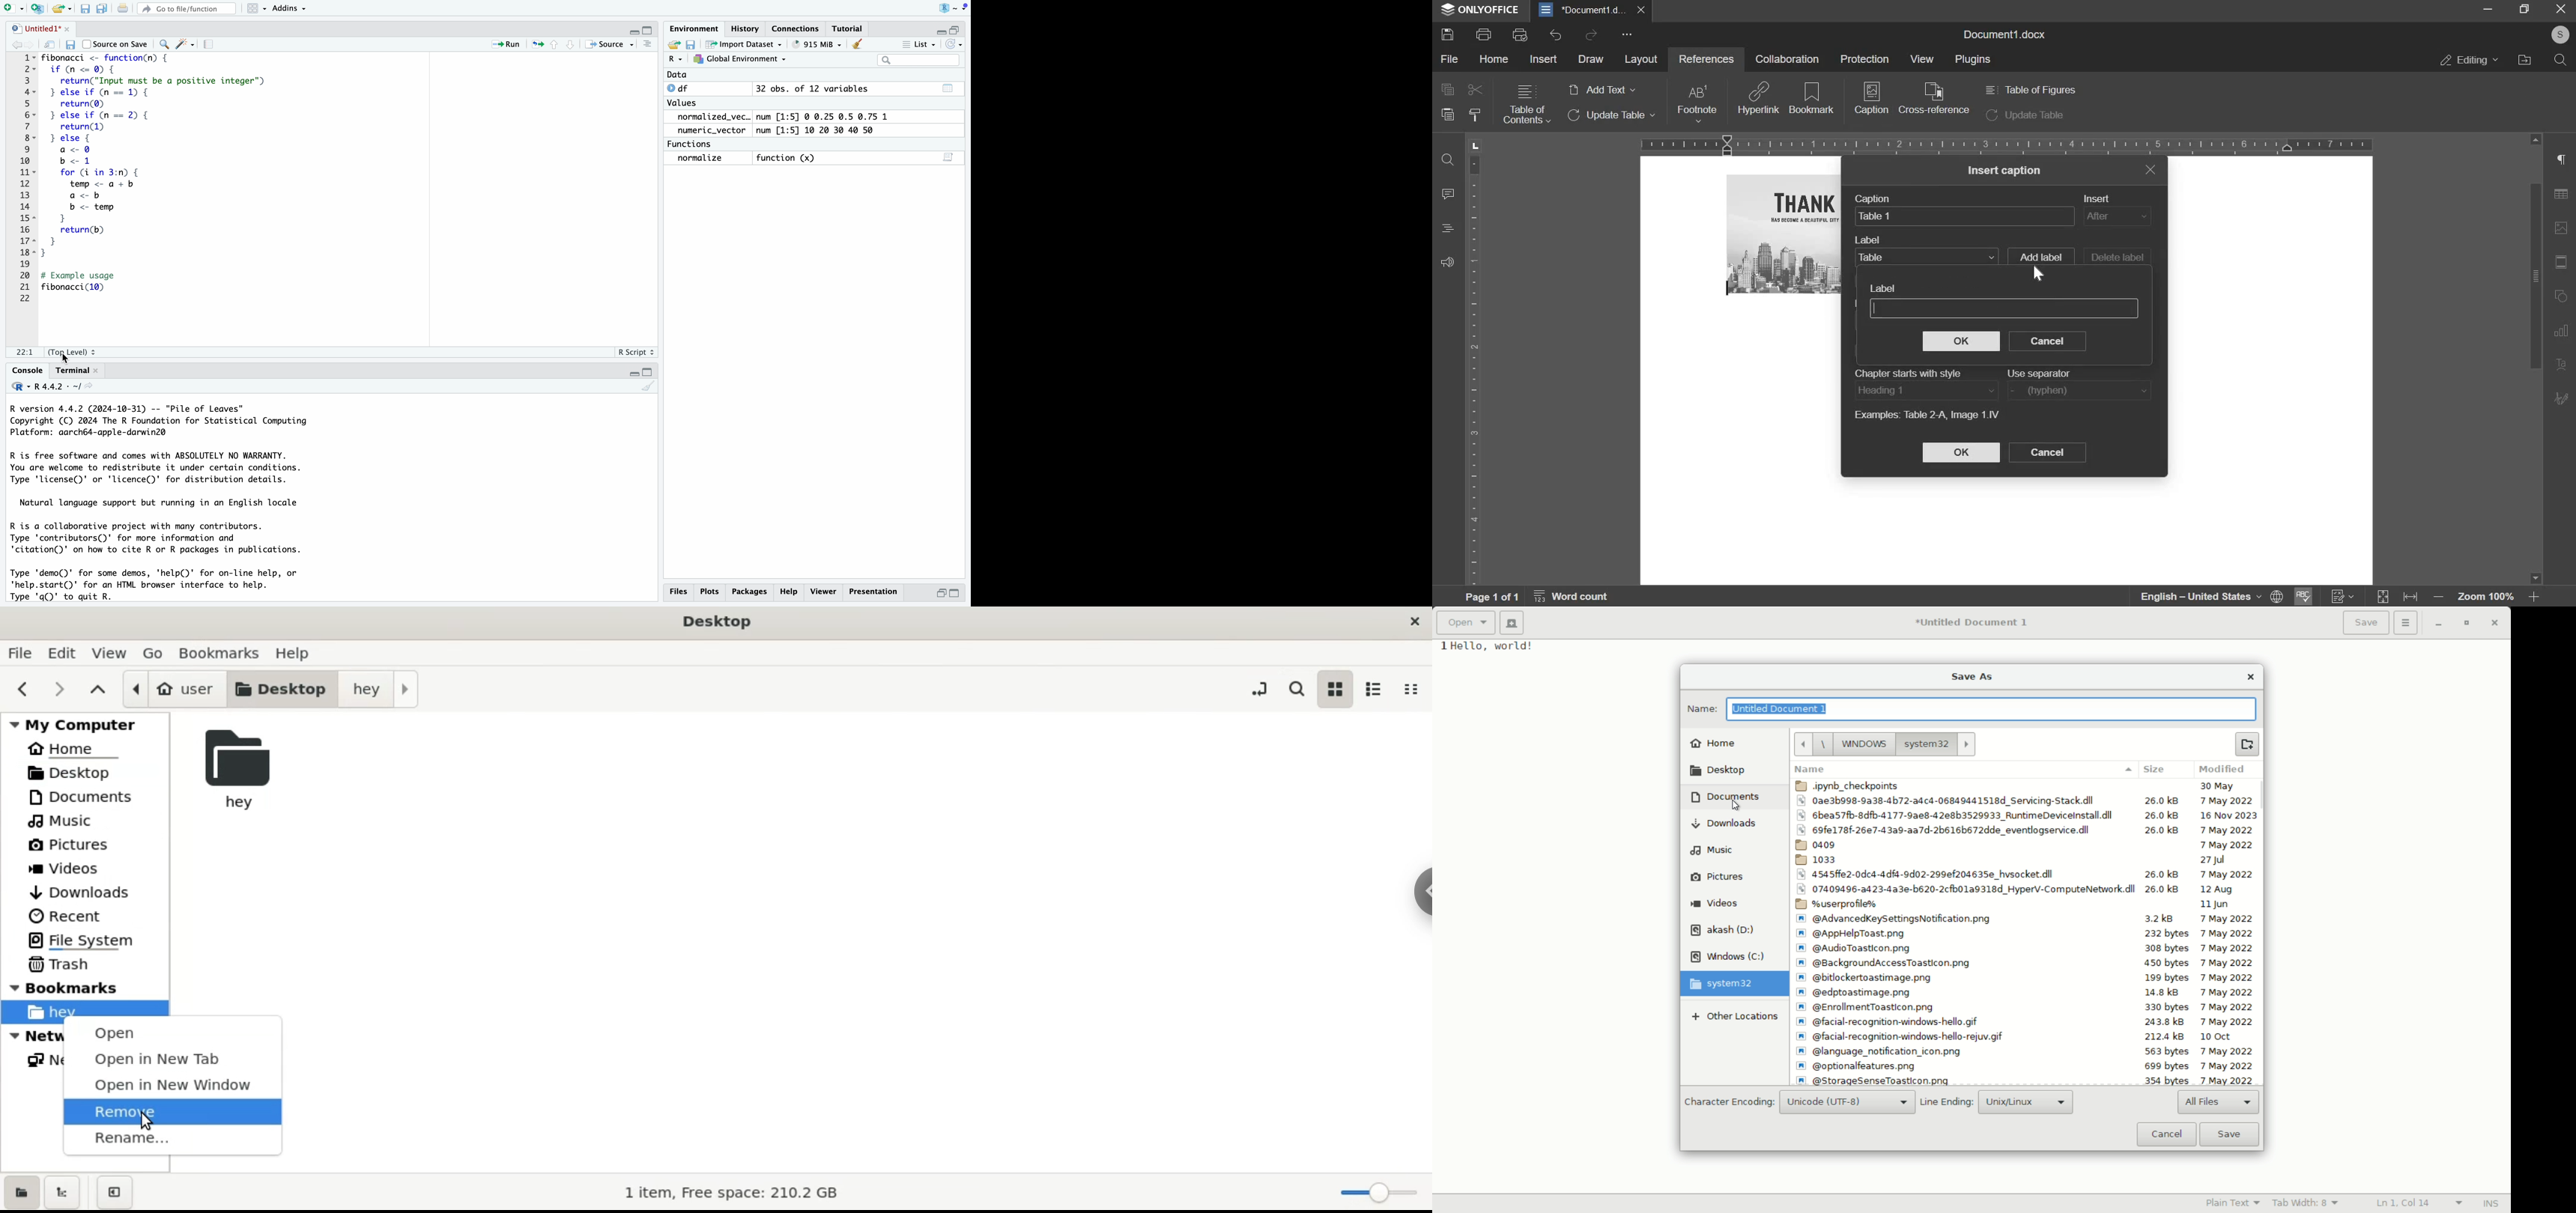  I want to click on music, so click(1711, 850).